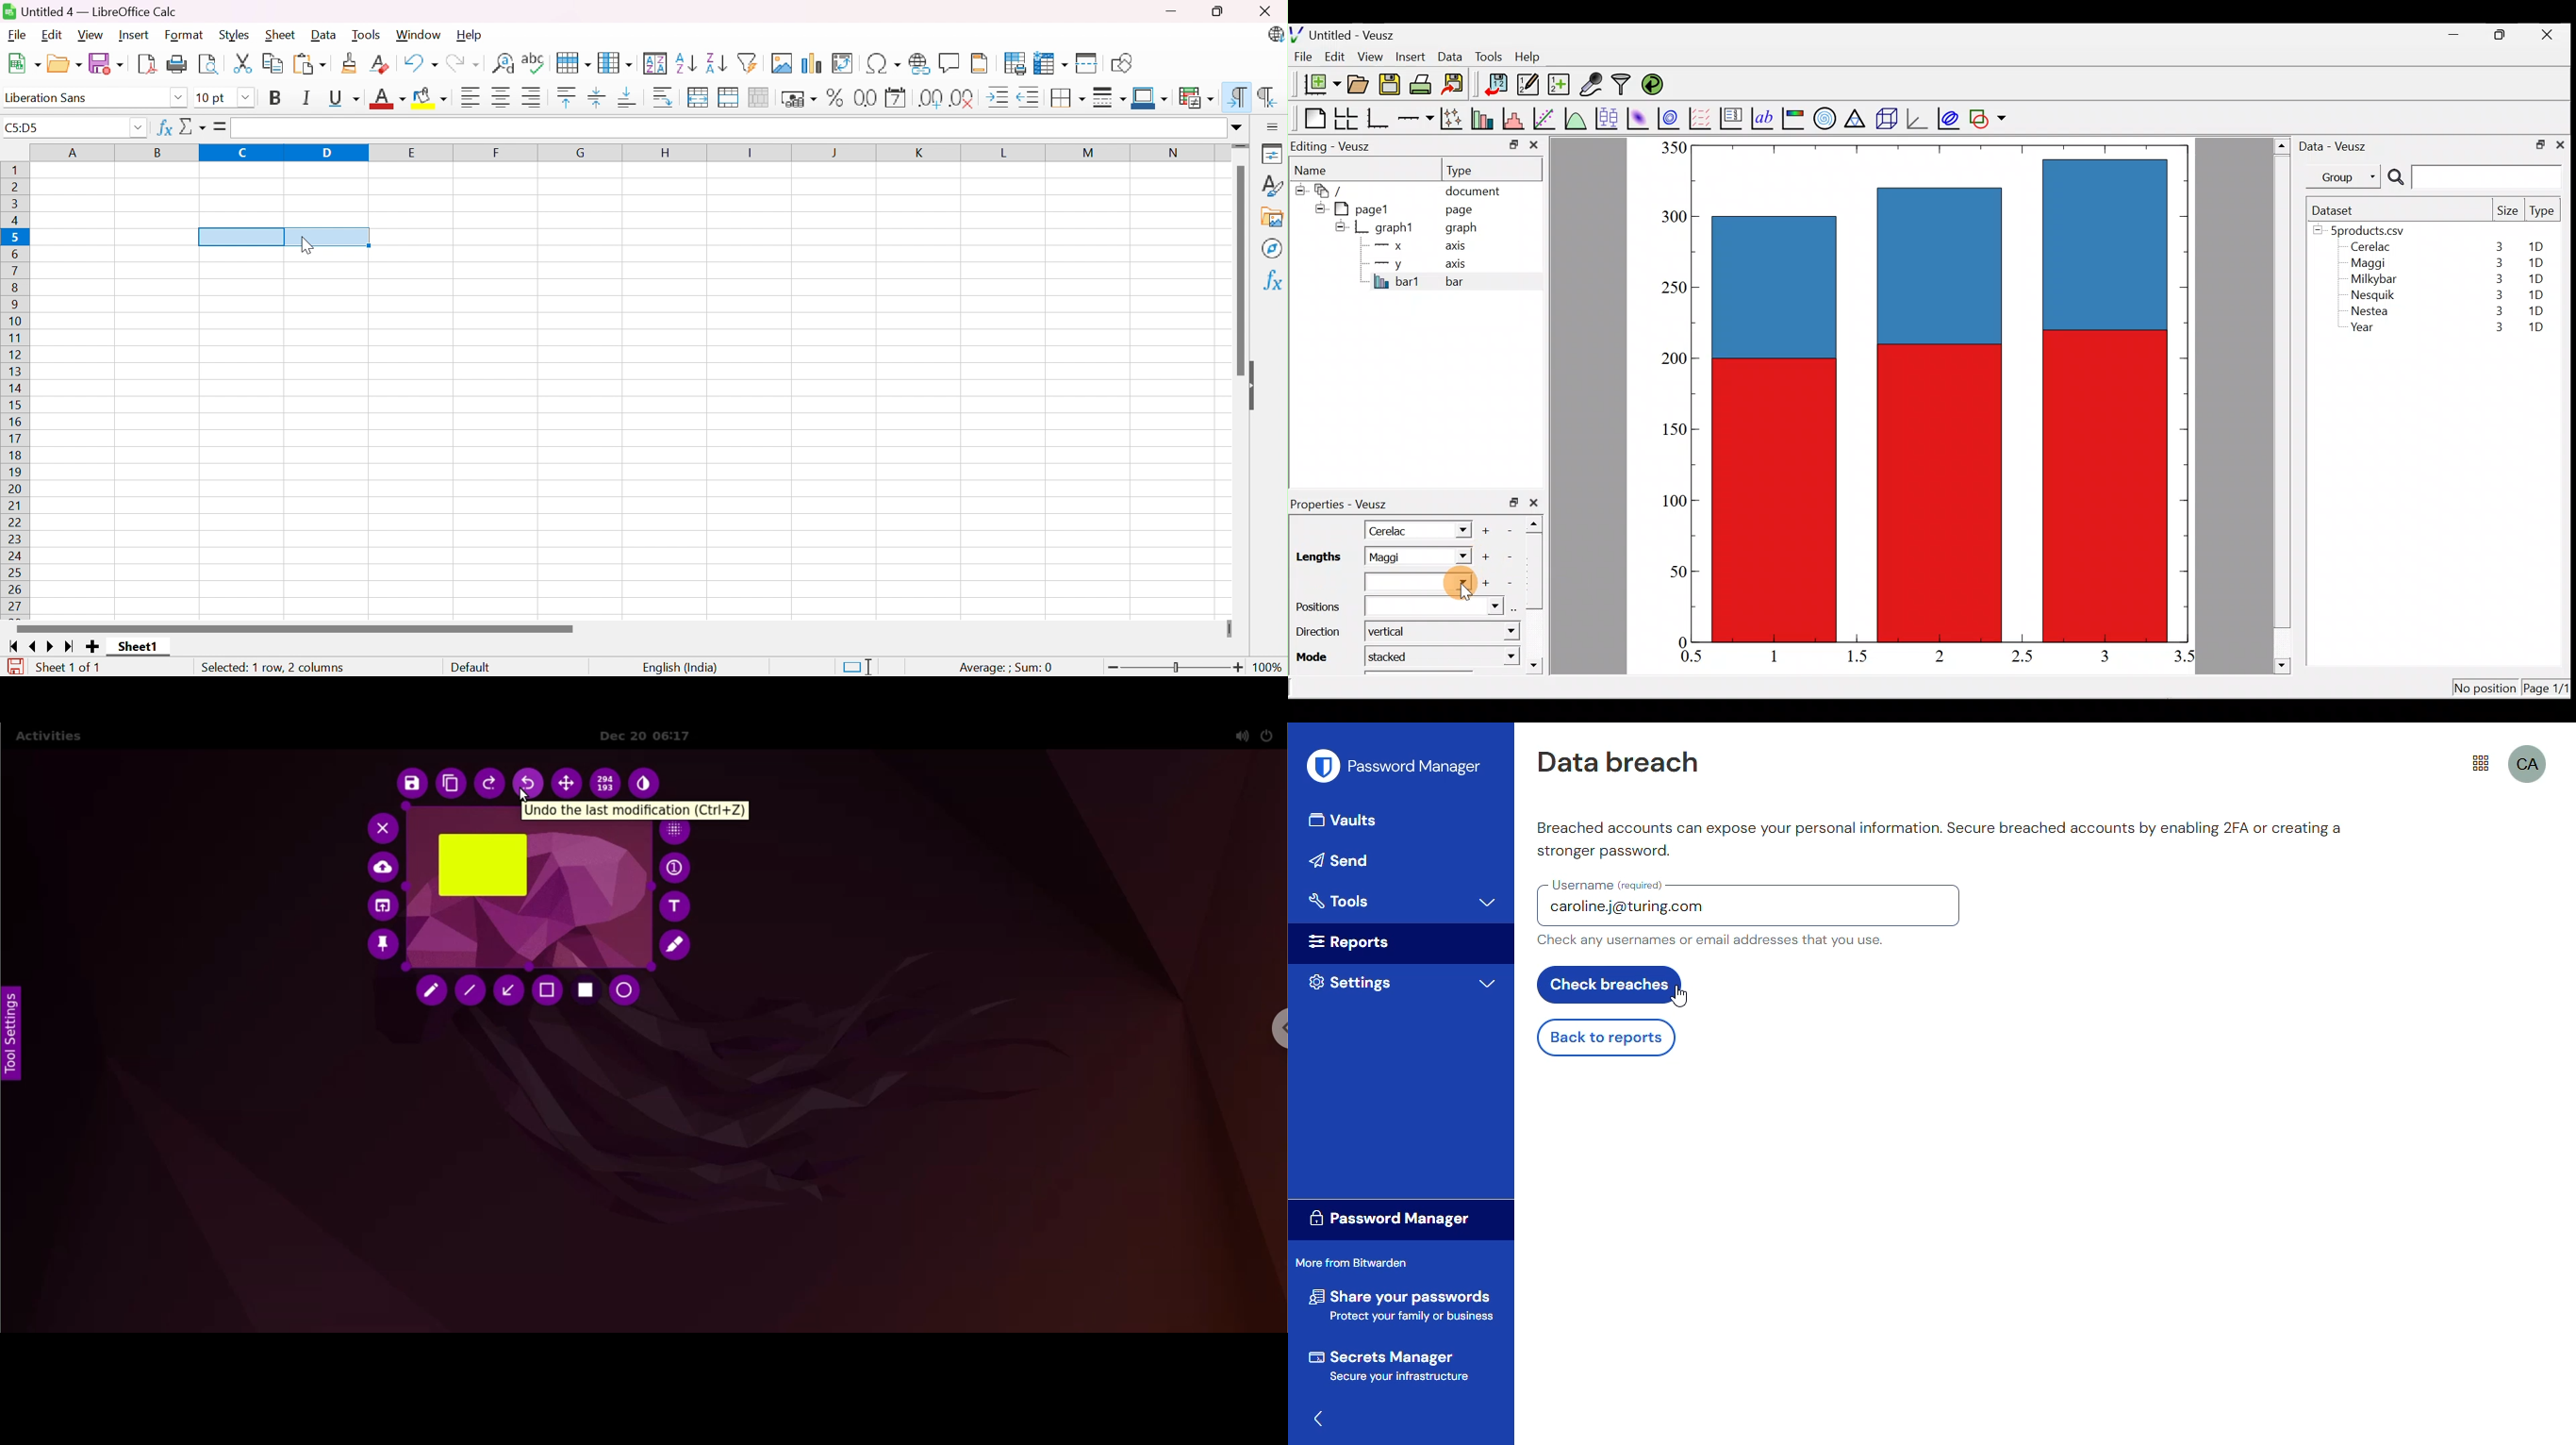  What do you see at coordinates (1675, 432) in the screenshot?
I see `150` at bounding box center [1675, 432].